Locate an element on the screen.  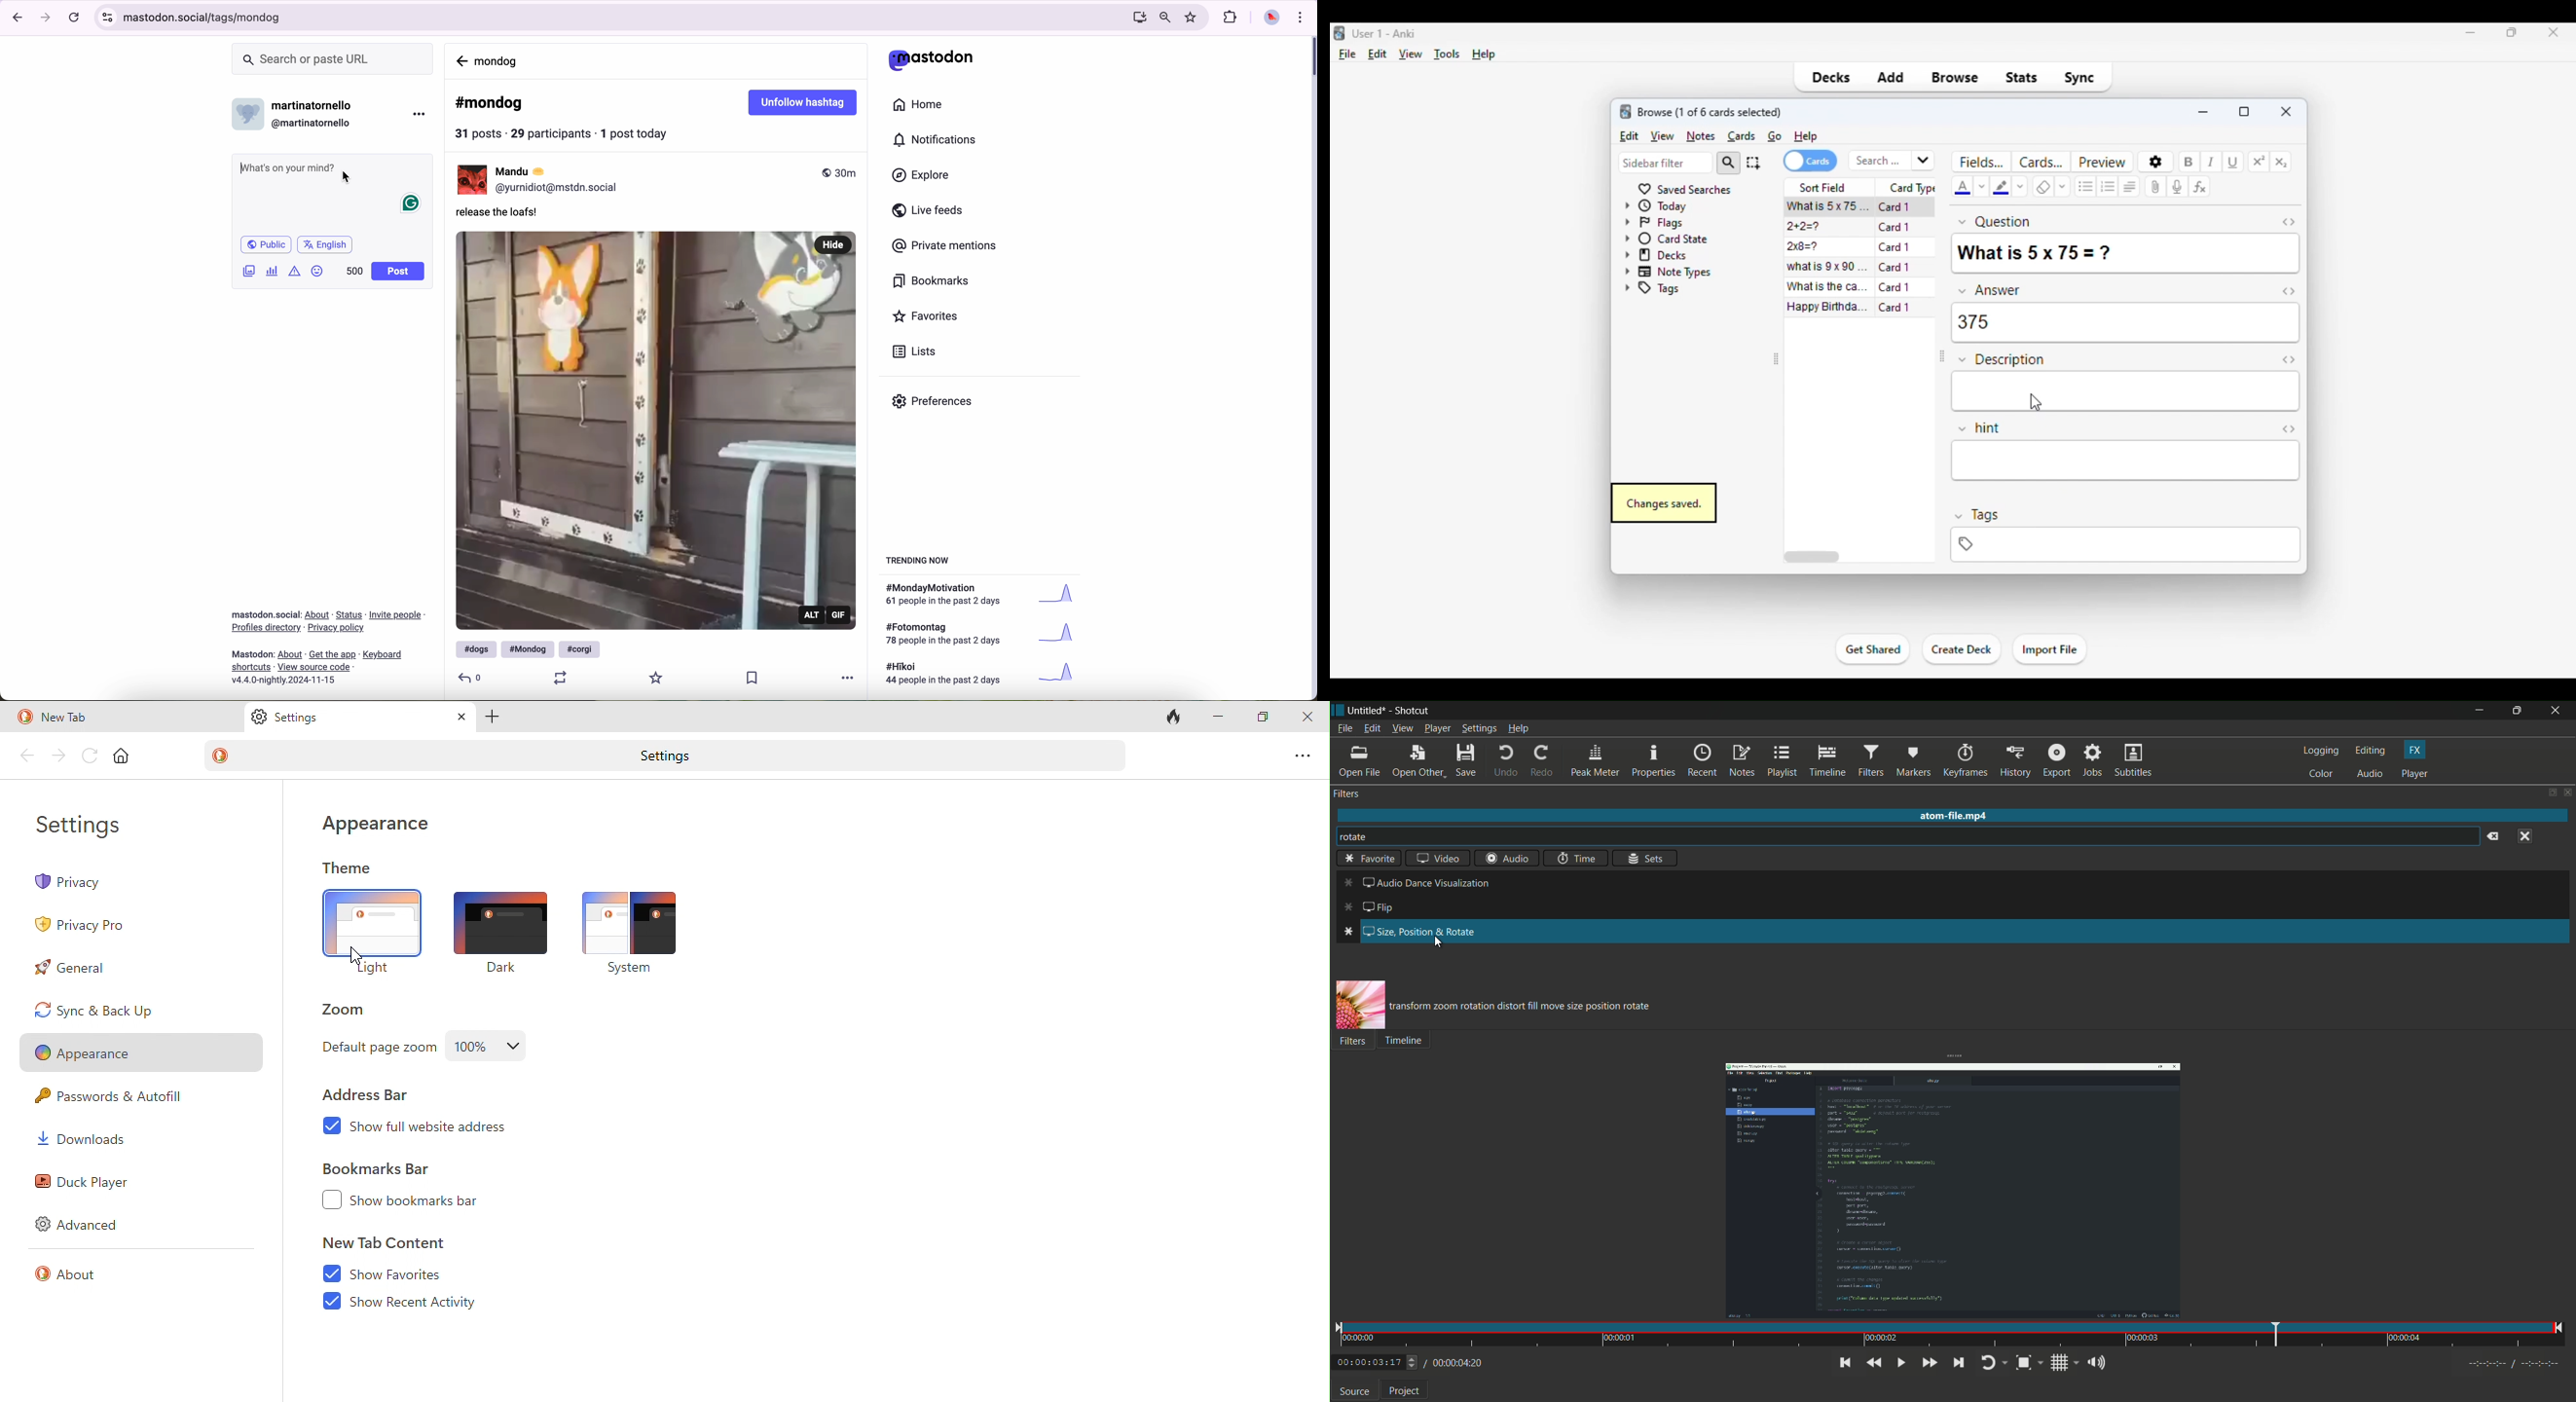
what is 9x90=? is located at coordinates (1827, 266).